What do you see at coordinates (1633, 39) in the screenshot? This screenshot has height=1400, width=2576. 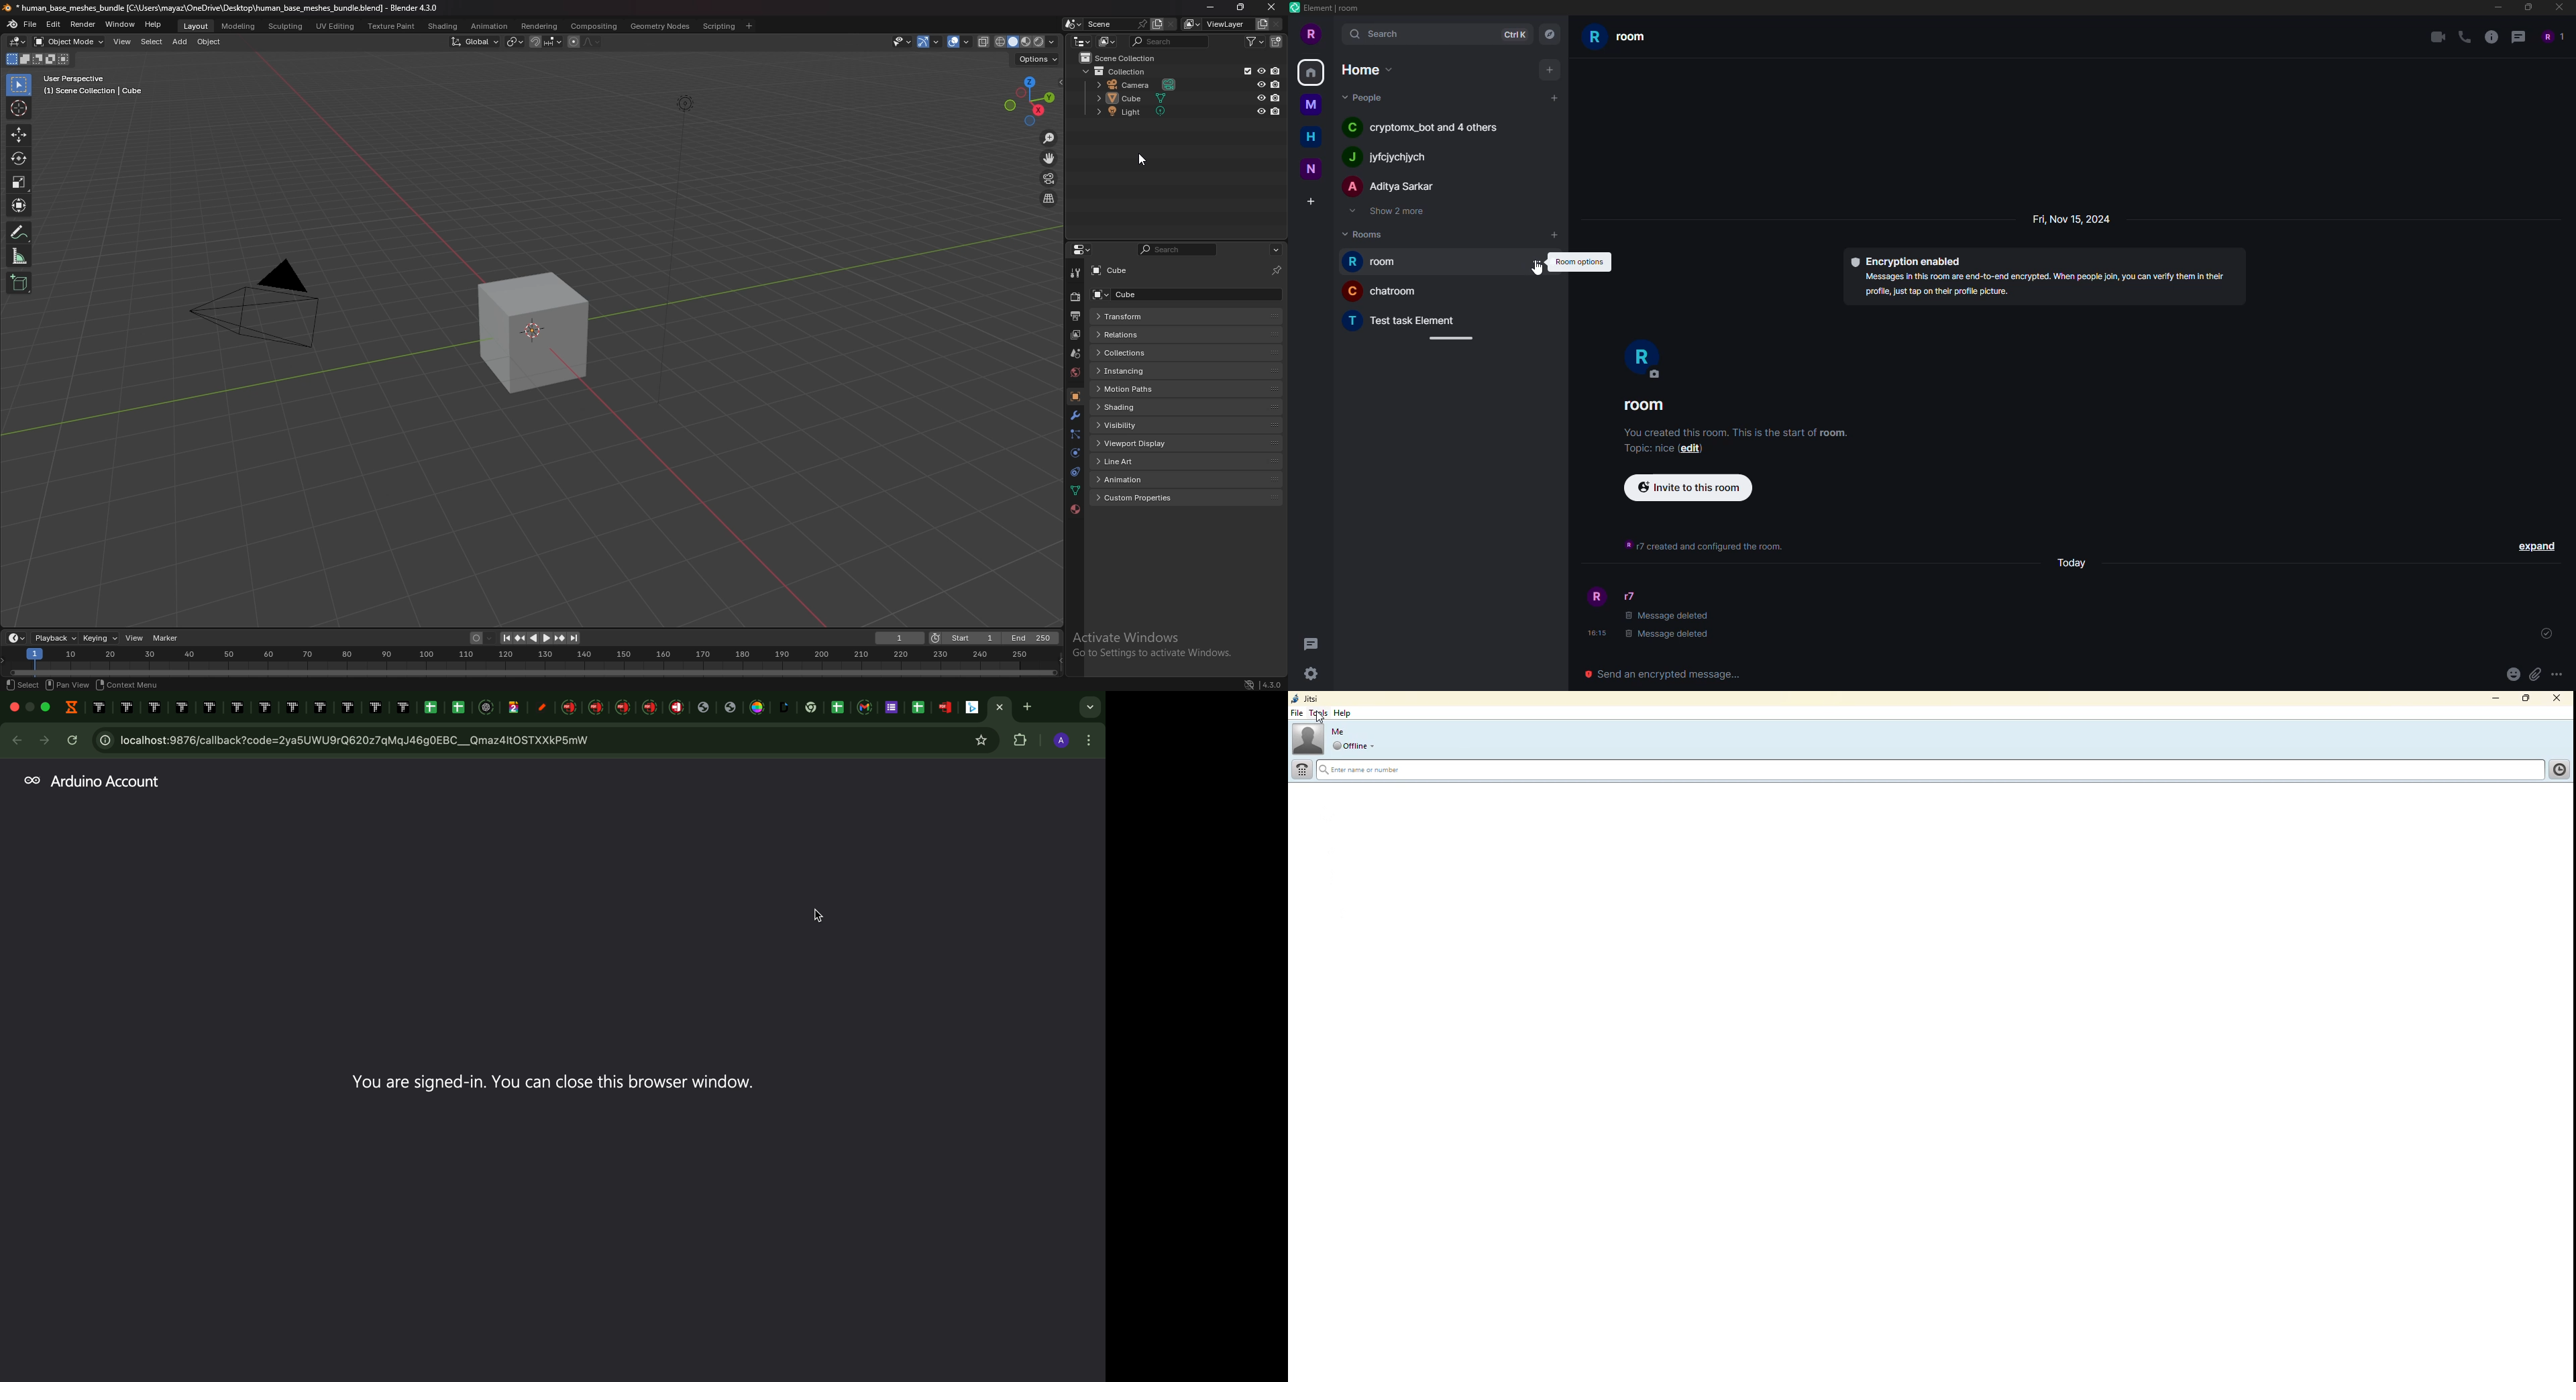 I see `rroom` at bounding box center [1633, 39].